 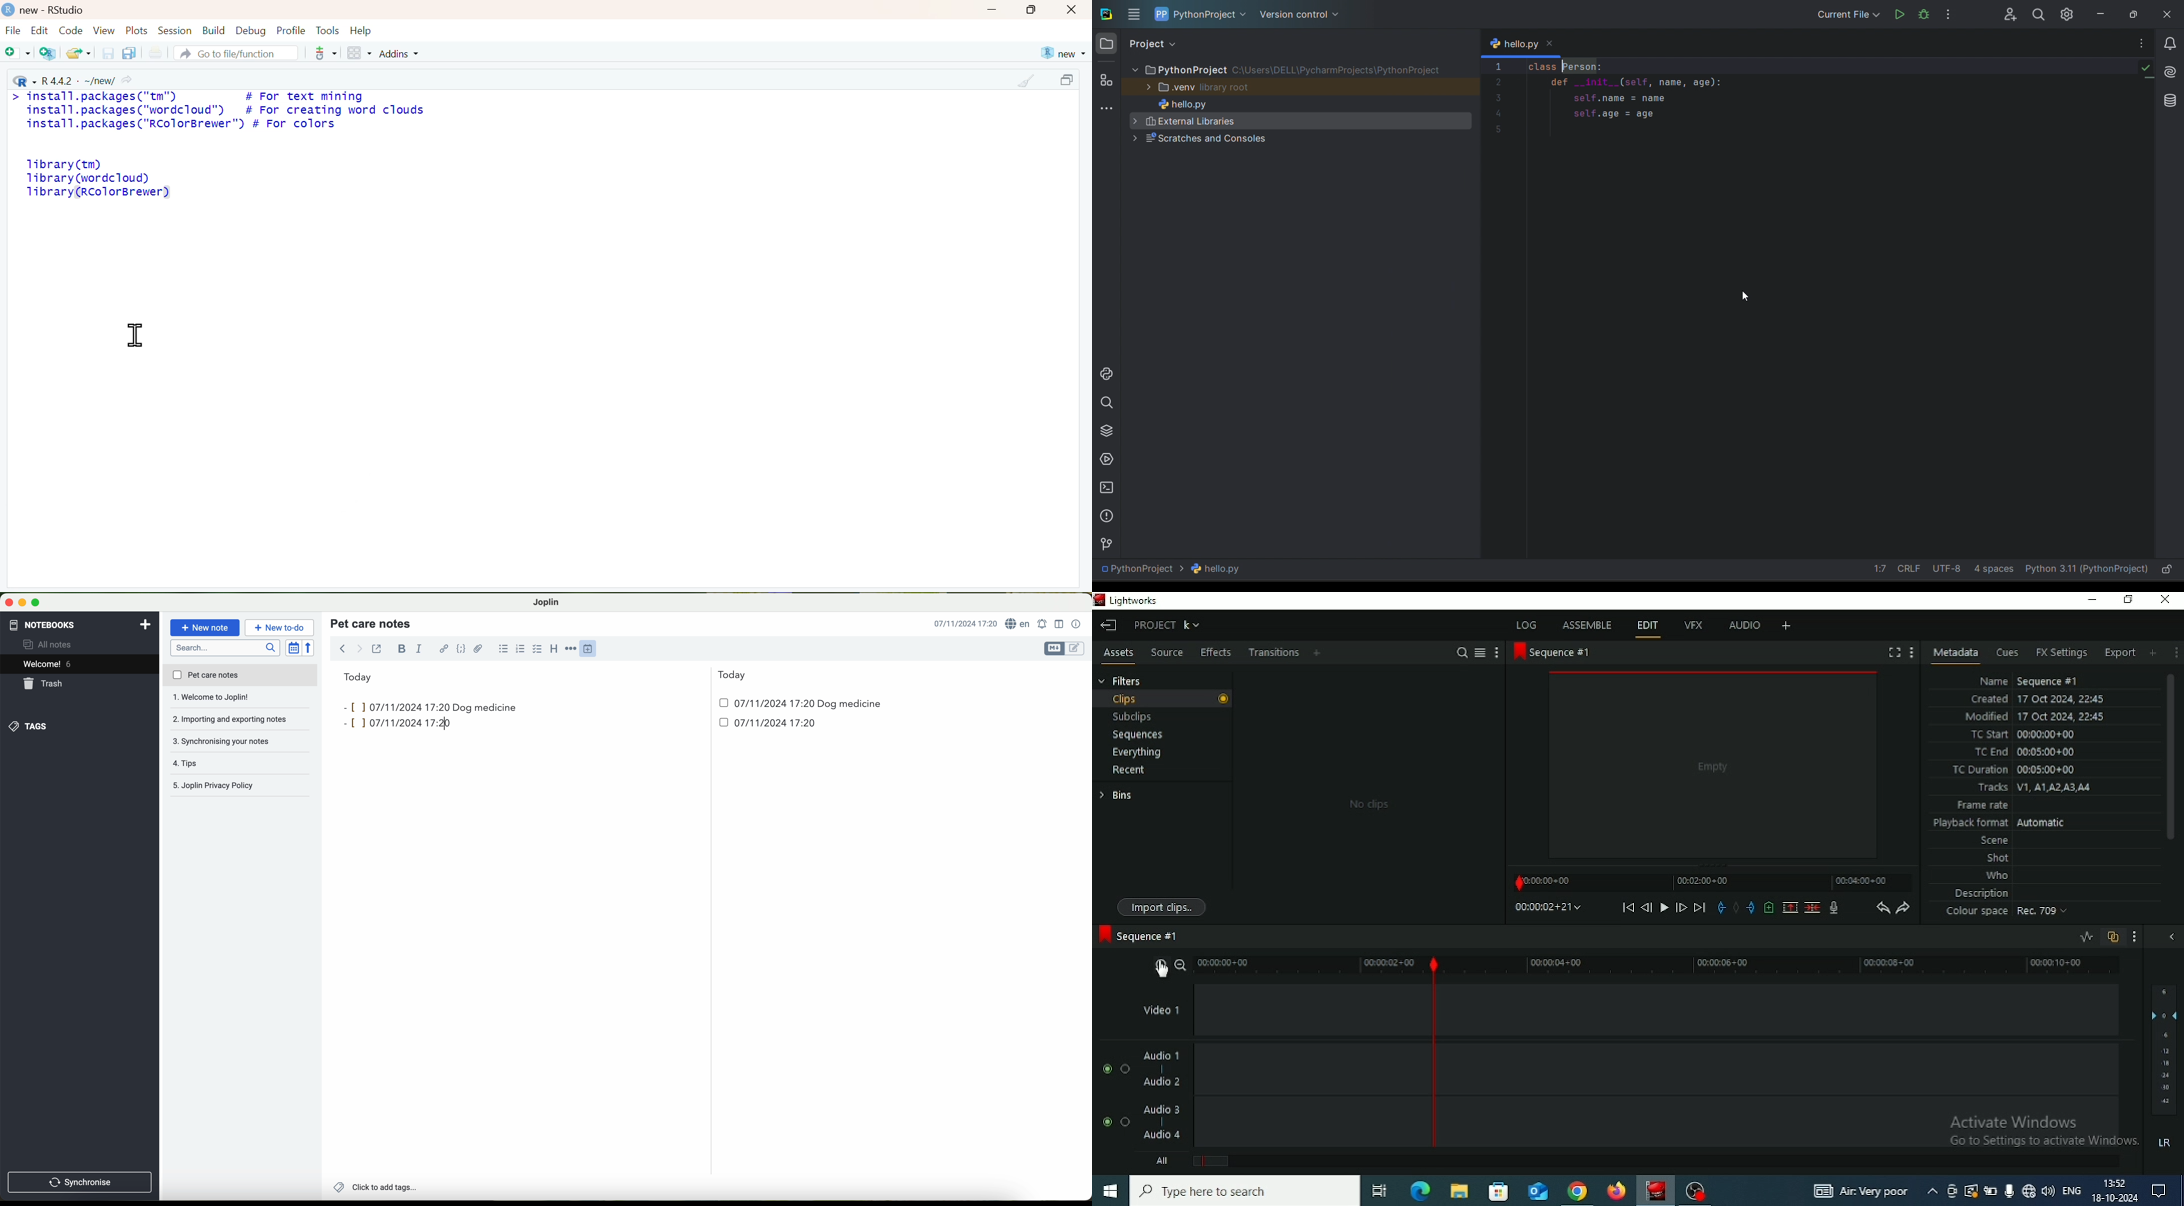 I want to click on joplin privacy policy, so click(x=236, y=787).